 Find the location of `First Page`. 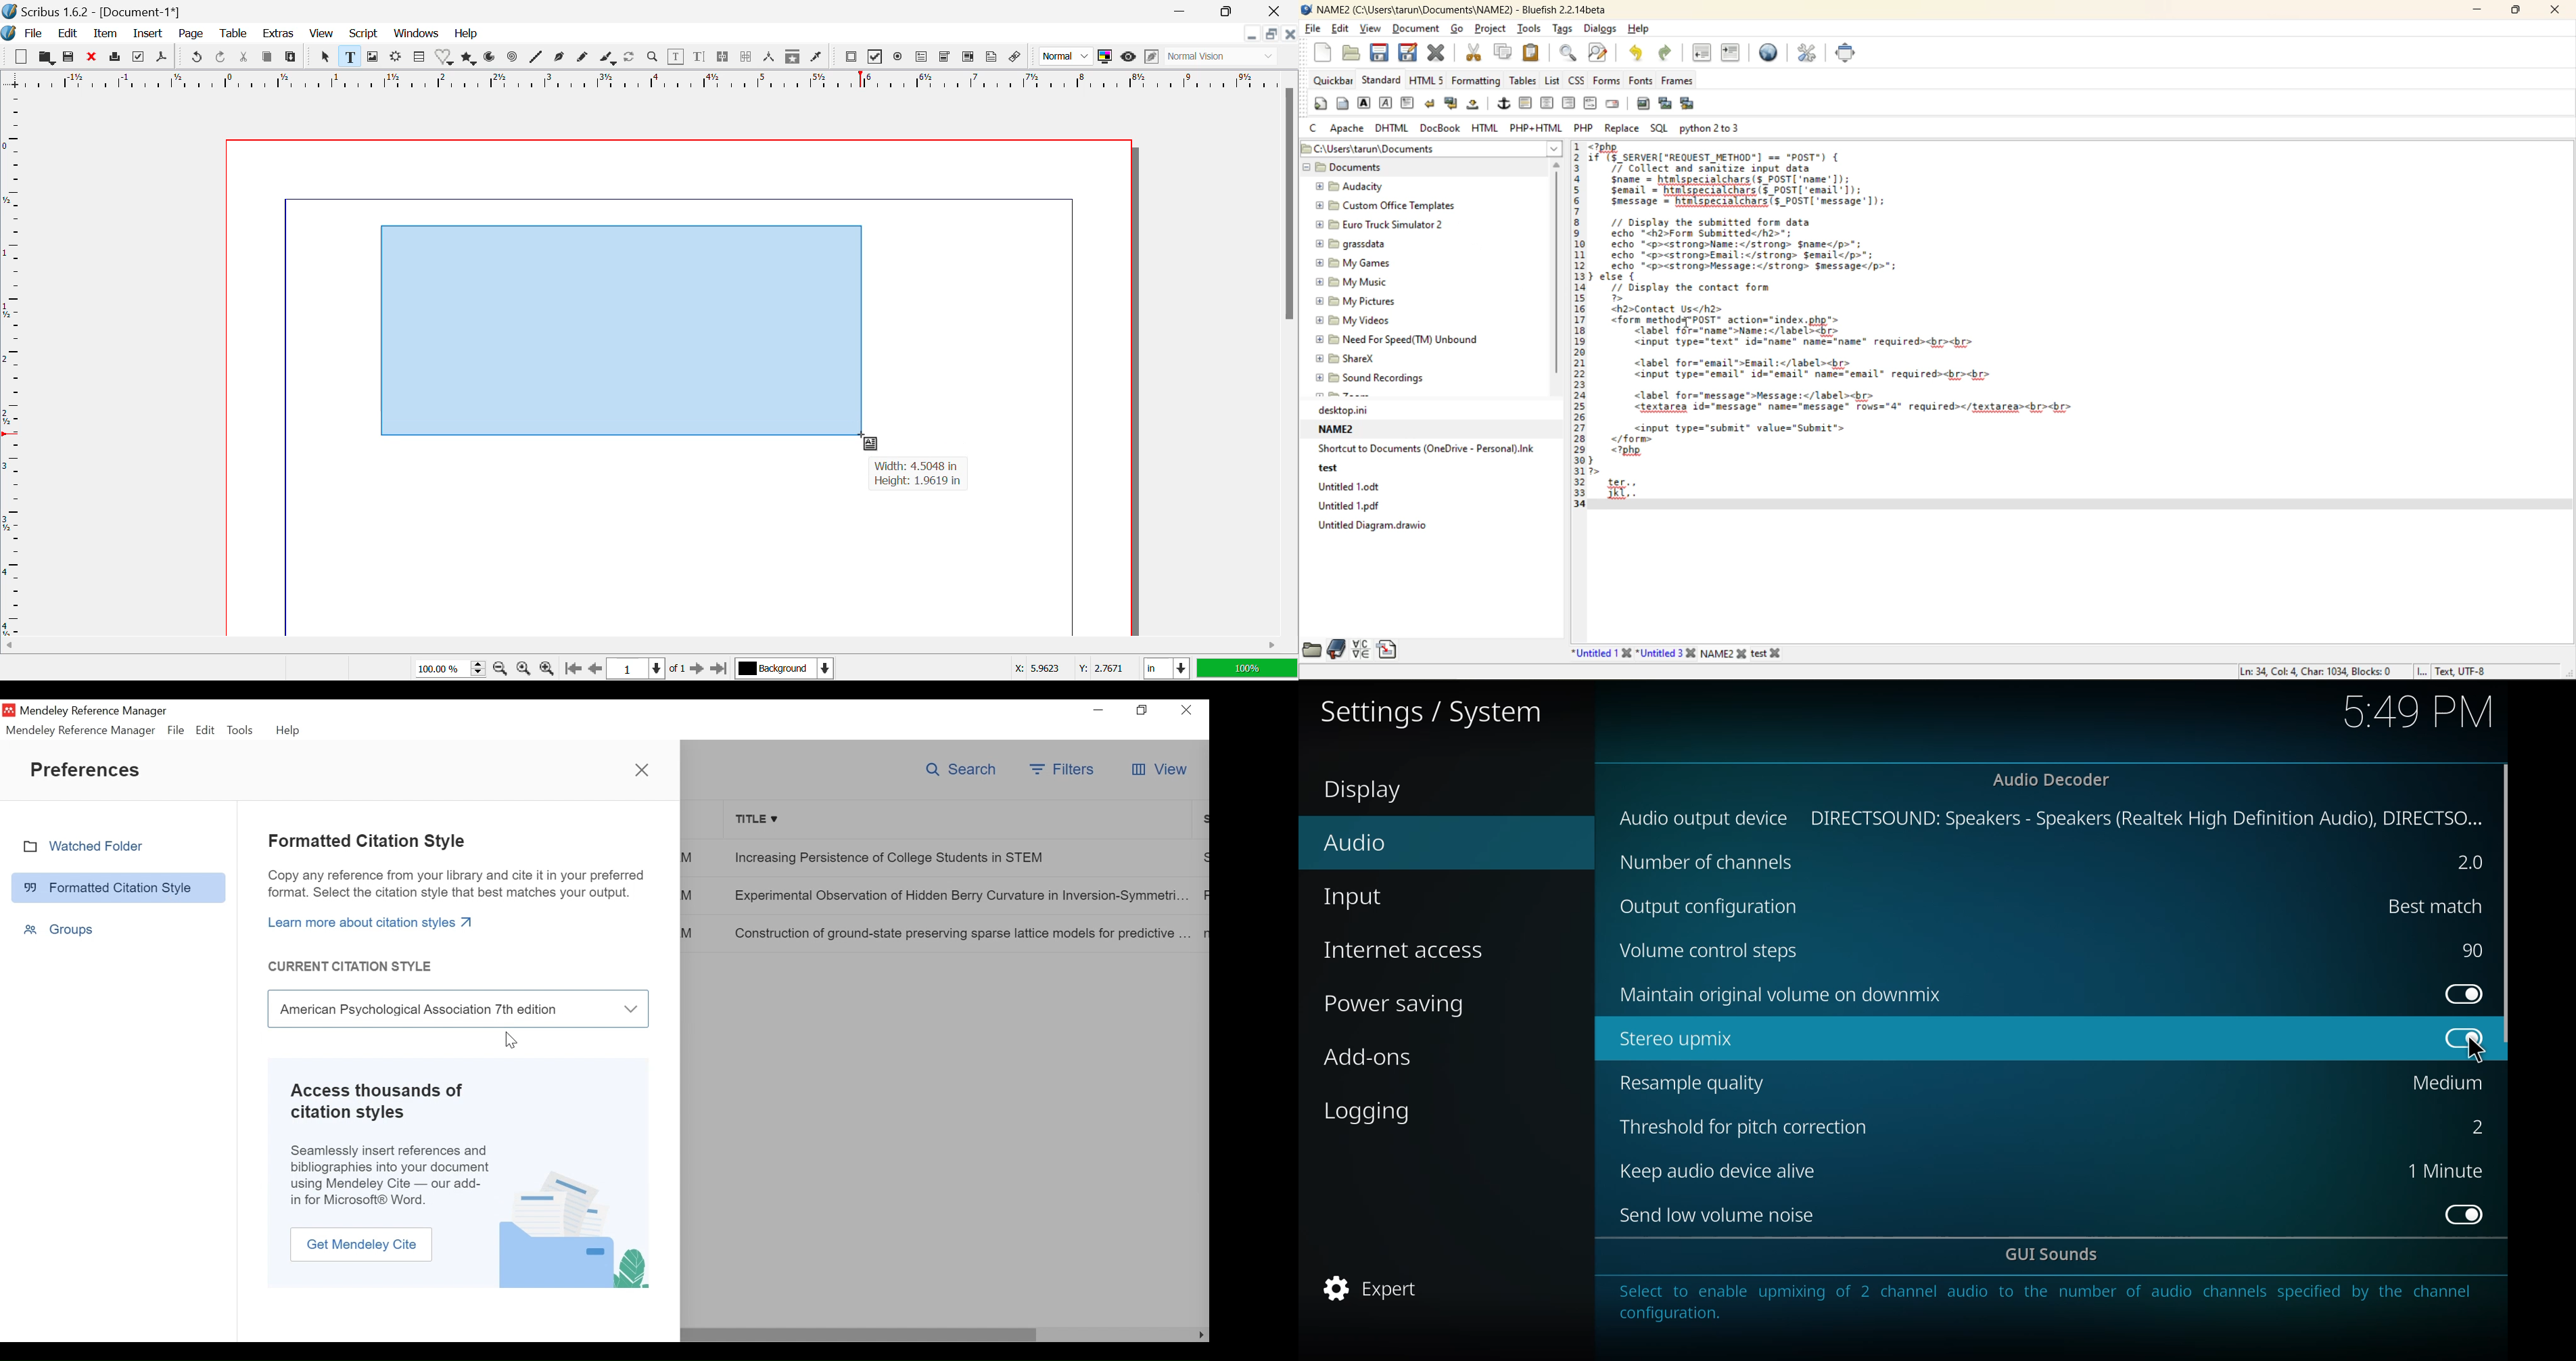

First Page is located at coordinates (572, 668).